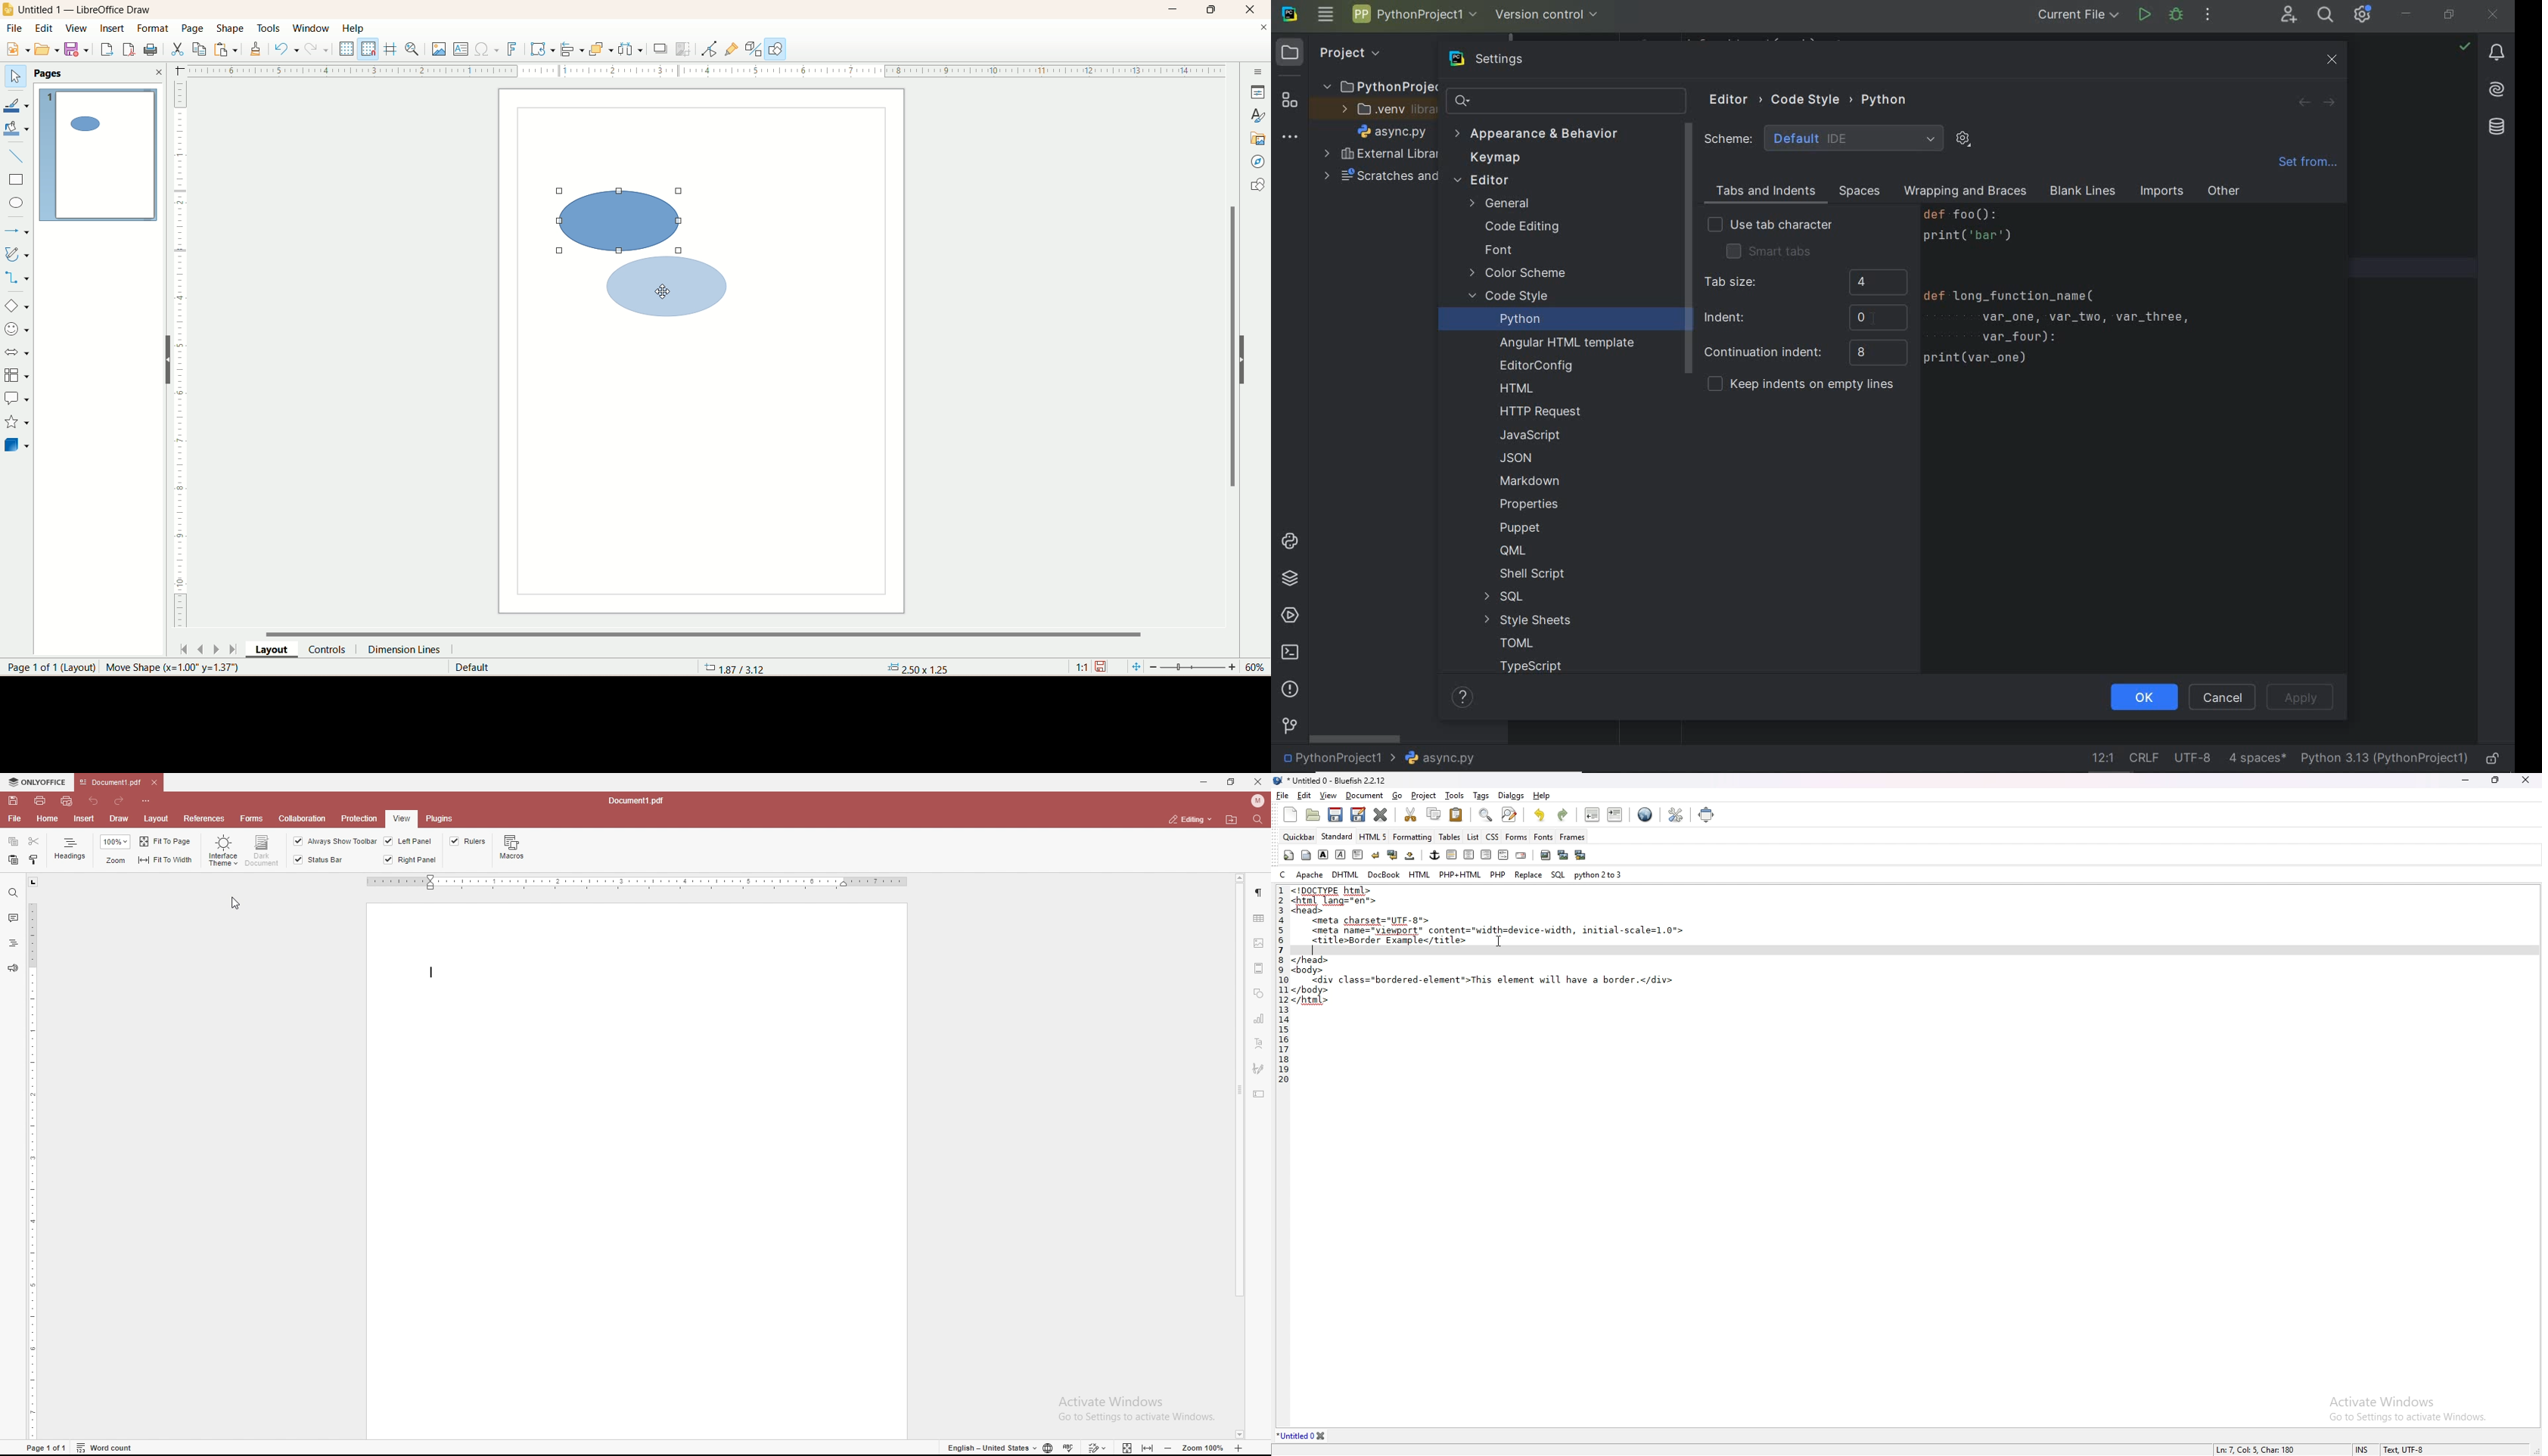  What do you see at coordinates (1258, 919) in the screenshot?
I see `table` at bounding box center [1258, 919].